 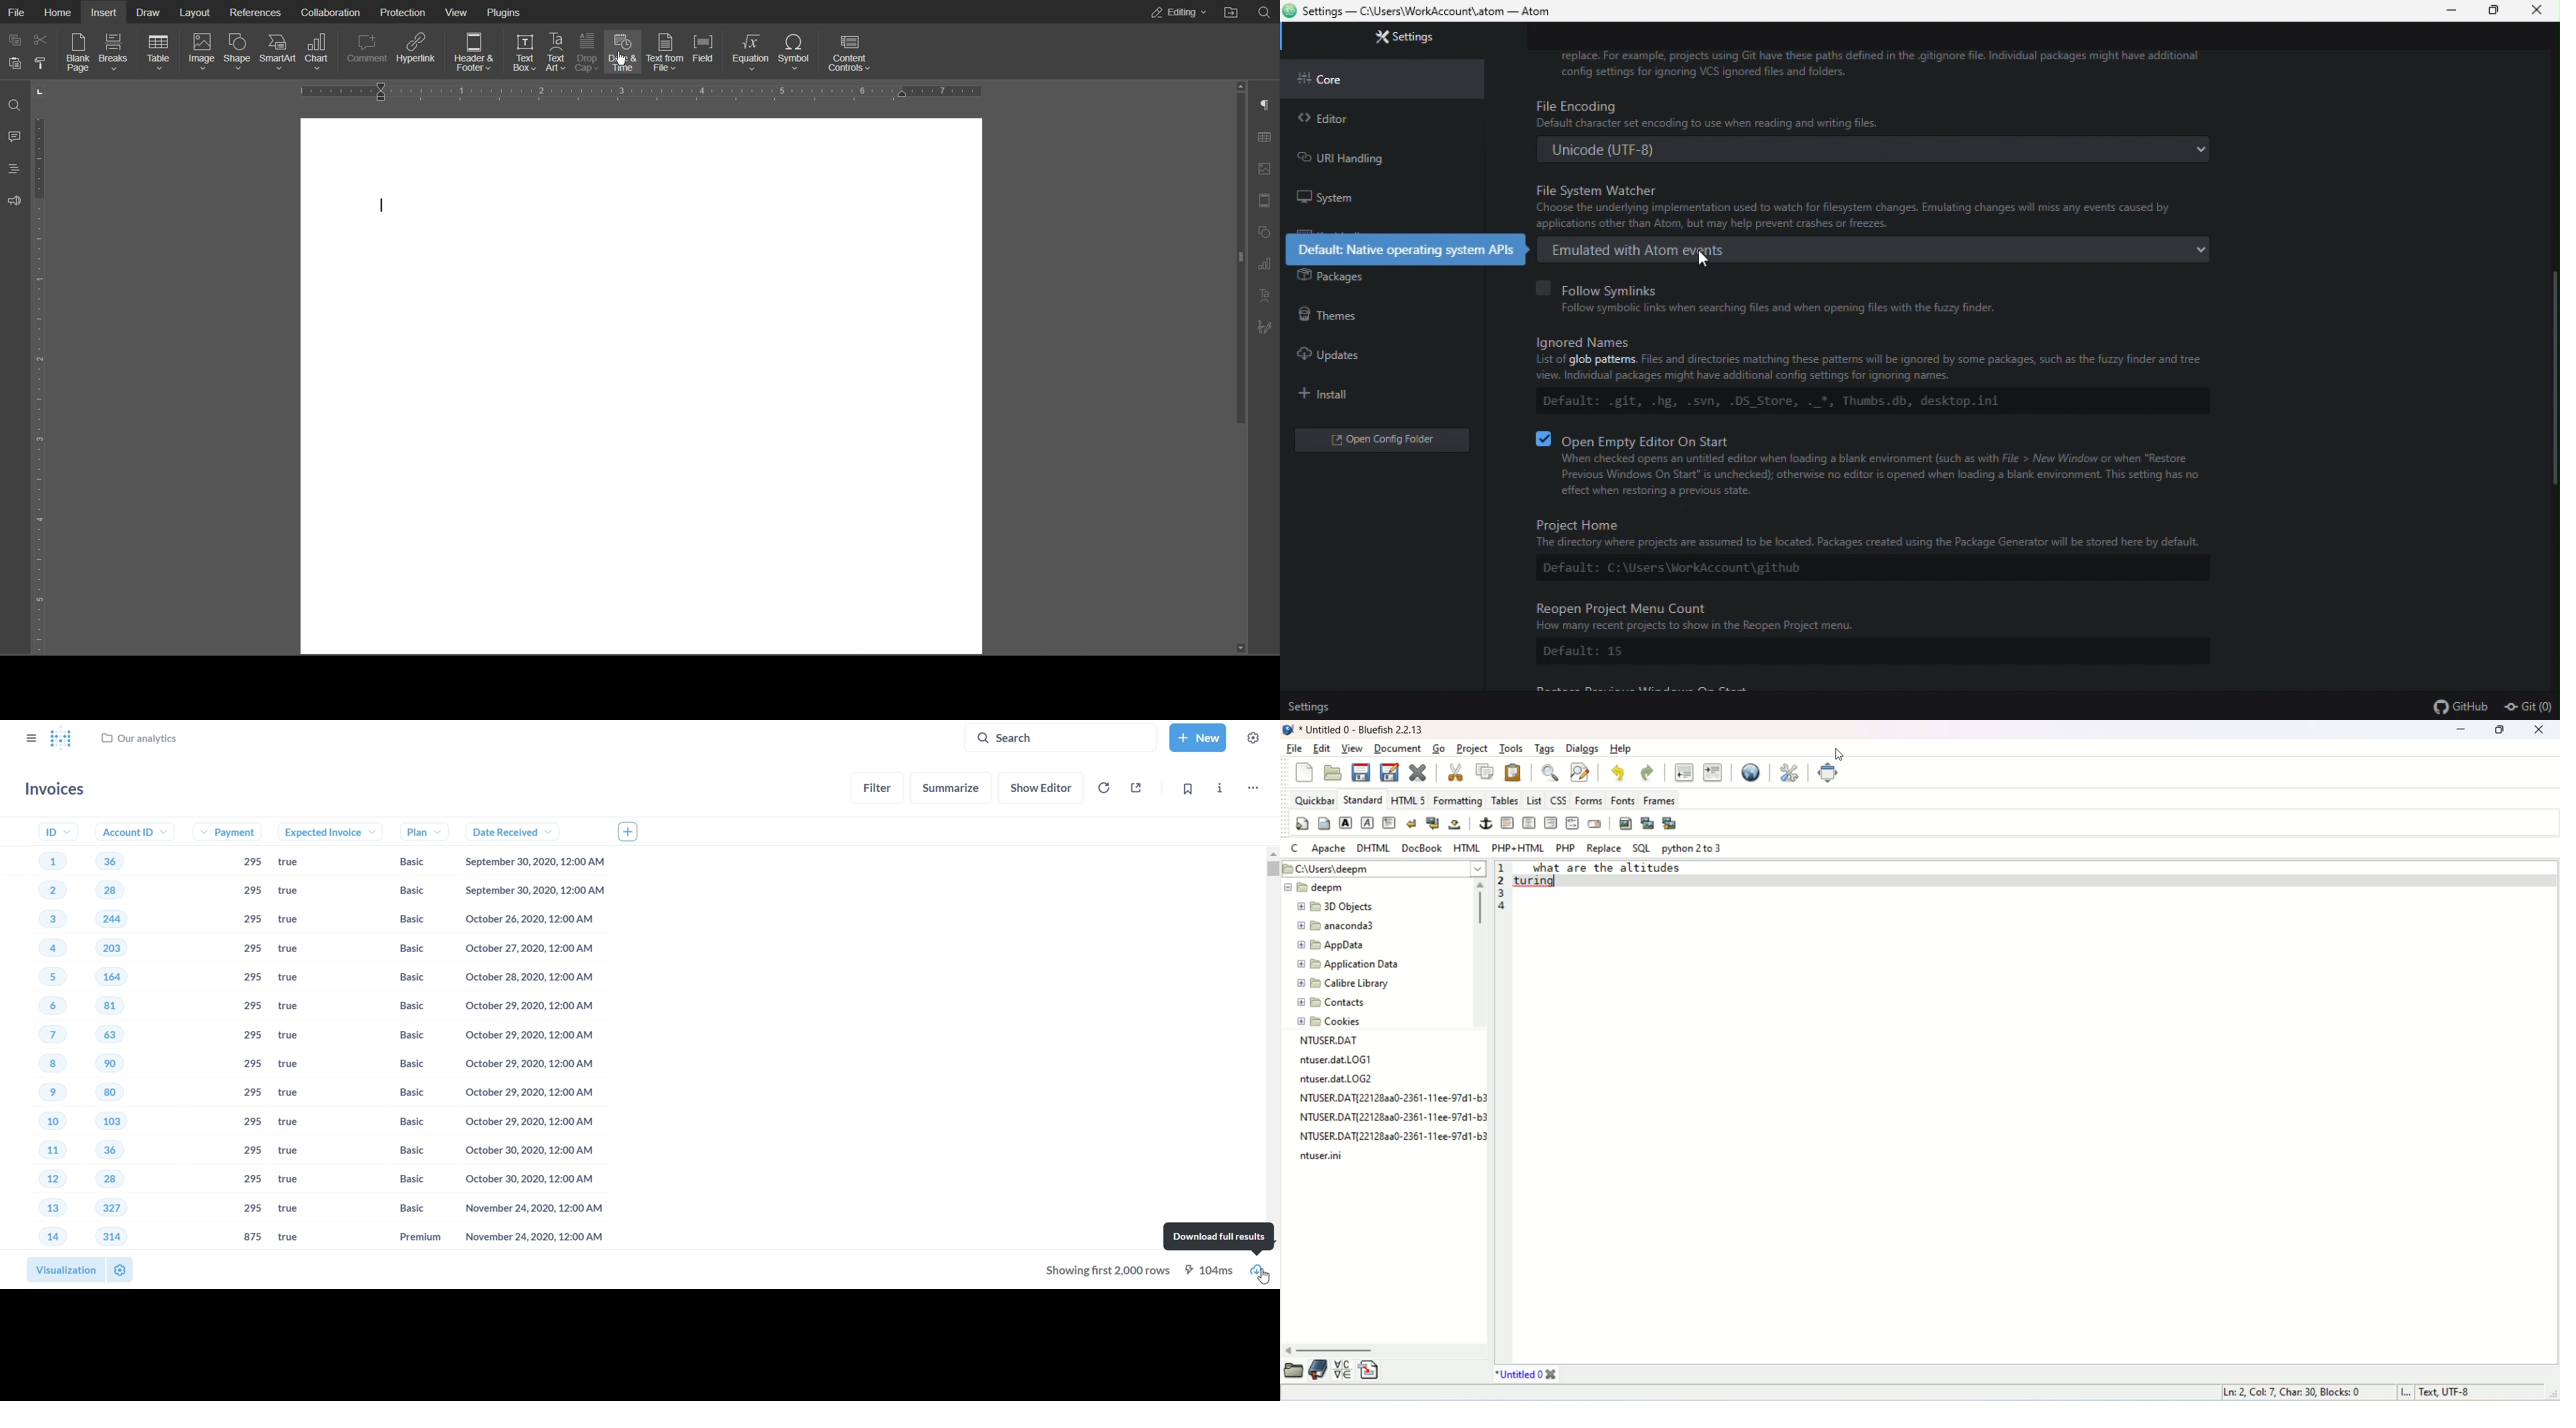 What do you see at coordinates (115, 1034) in the screenshot?
I see `63` at bounding box center [115, 1034].